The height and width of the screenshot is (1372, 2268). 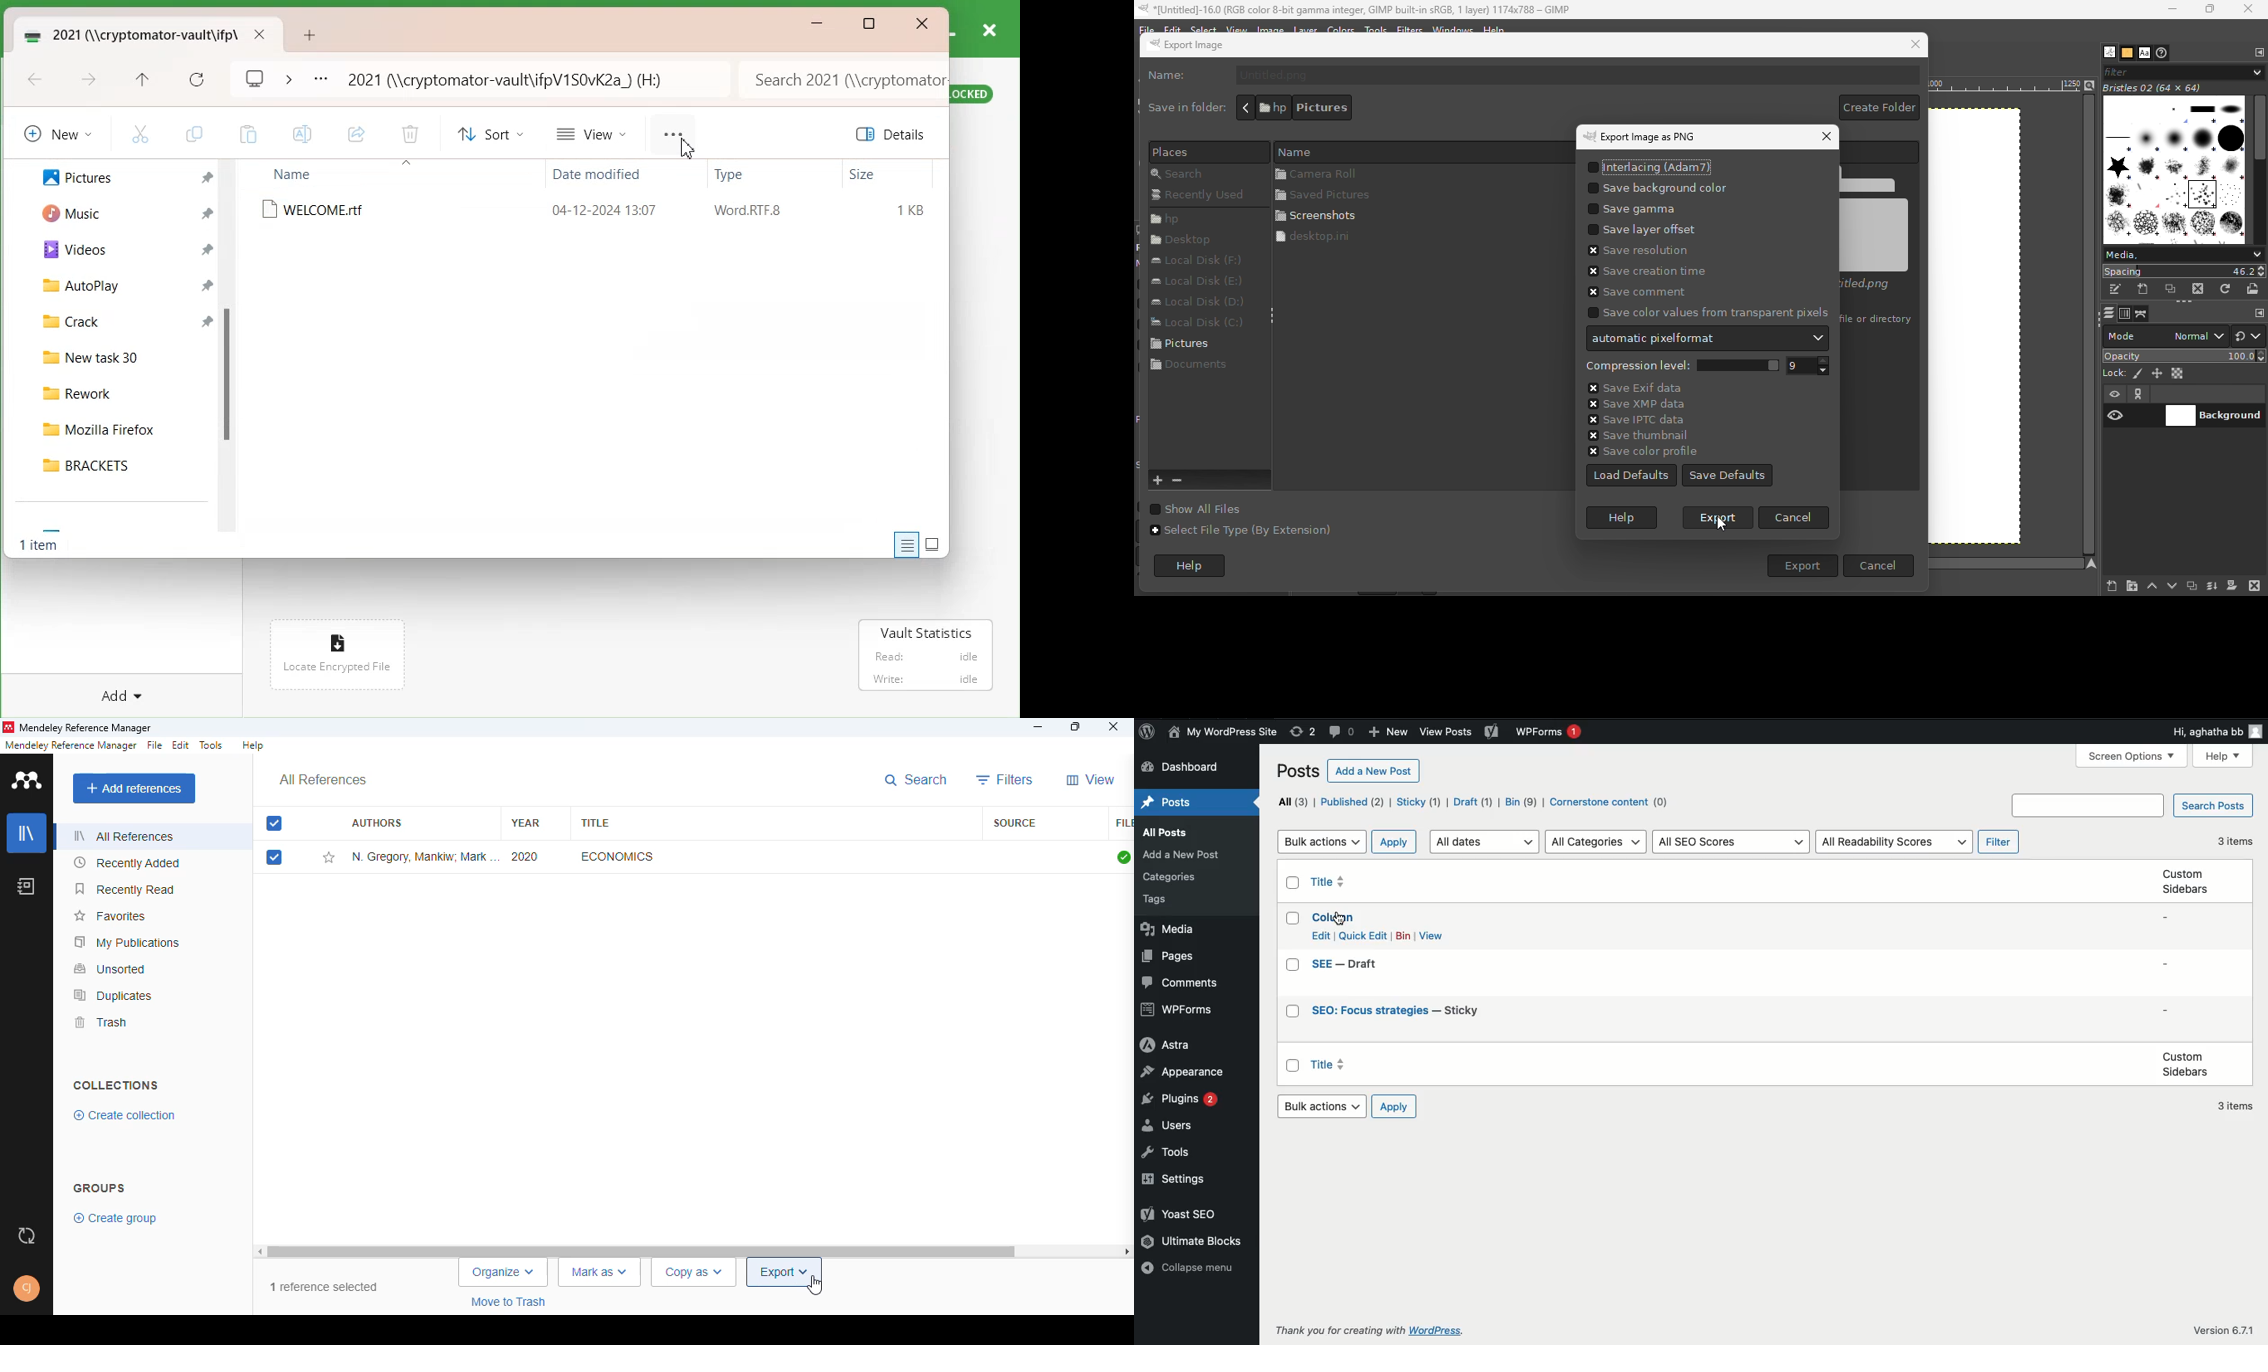 I want to click on Sort, so click(x=488, y=134).